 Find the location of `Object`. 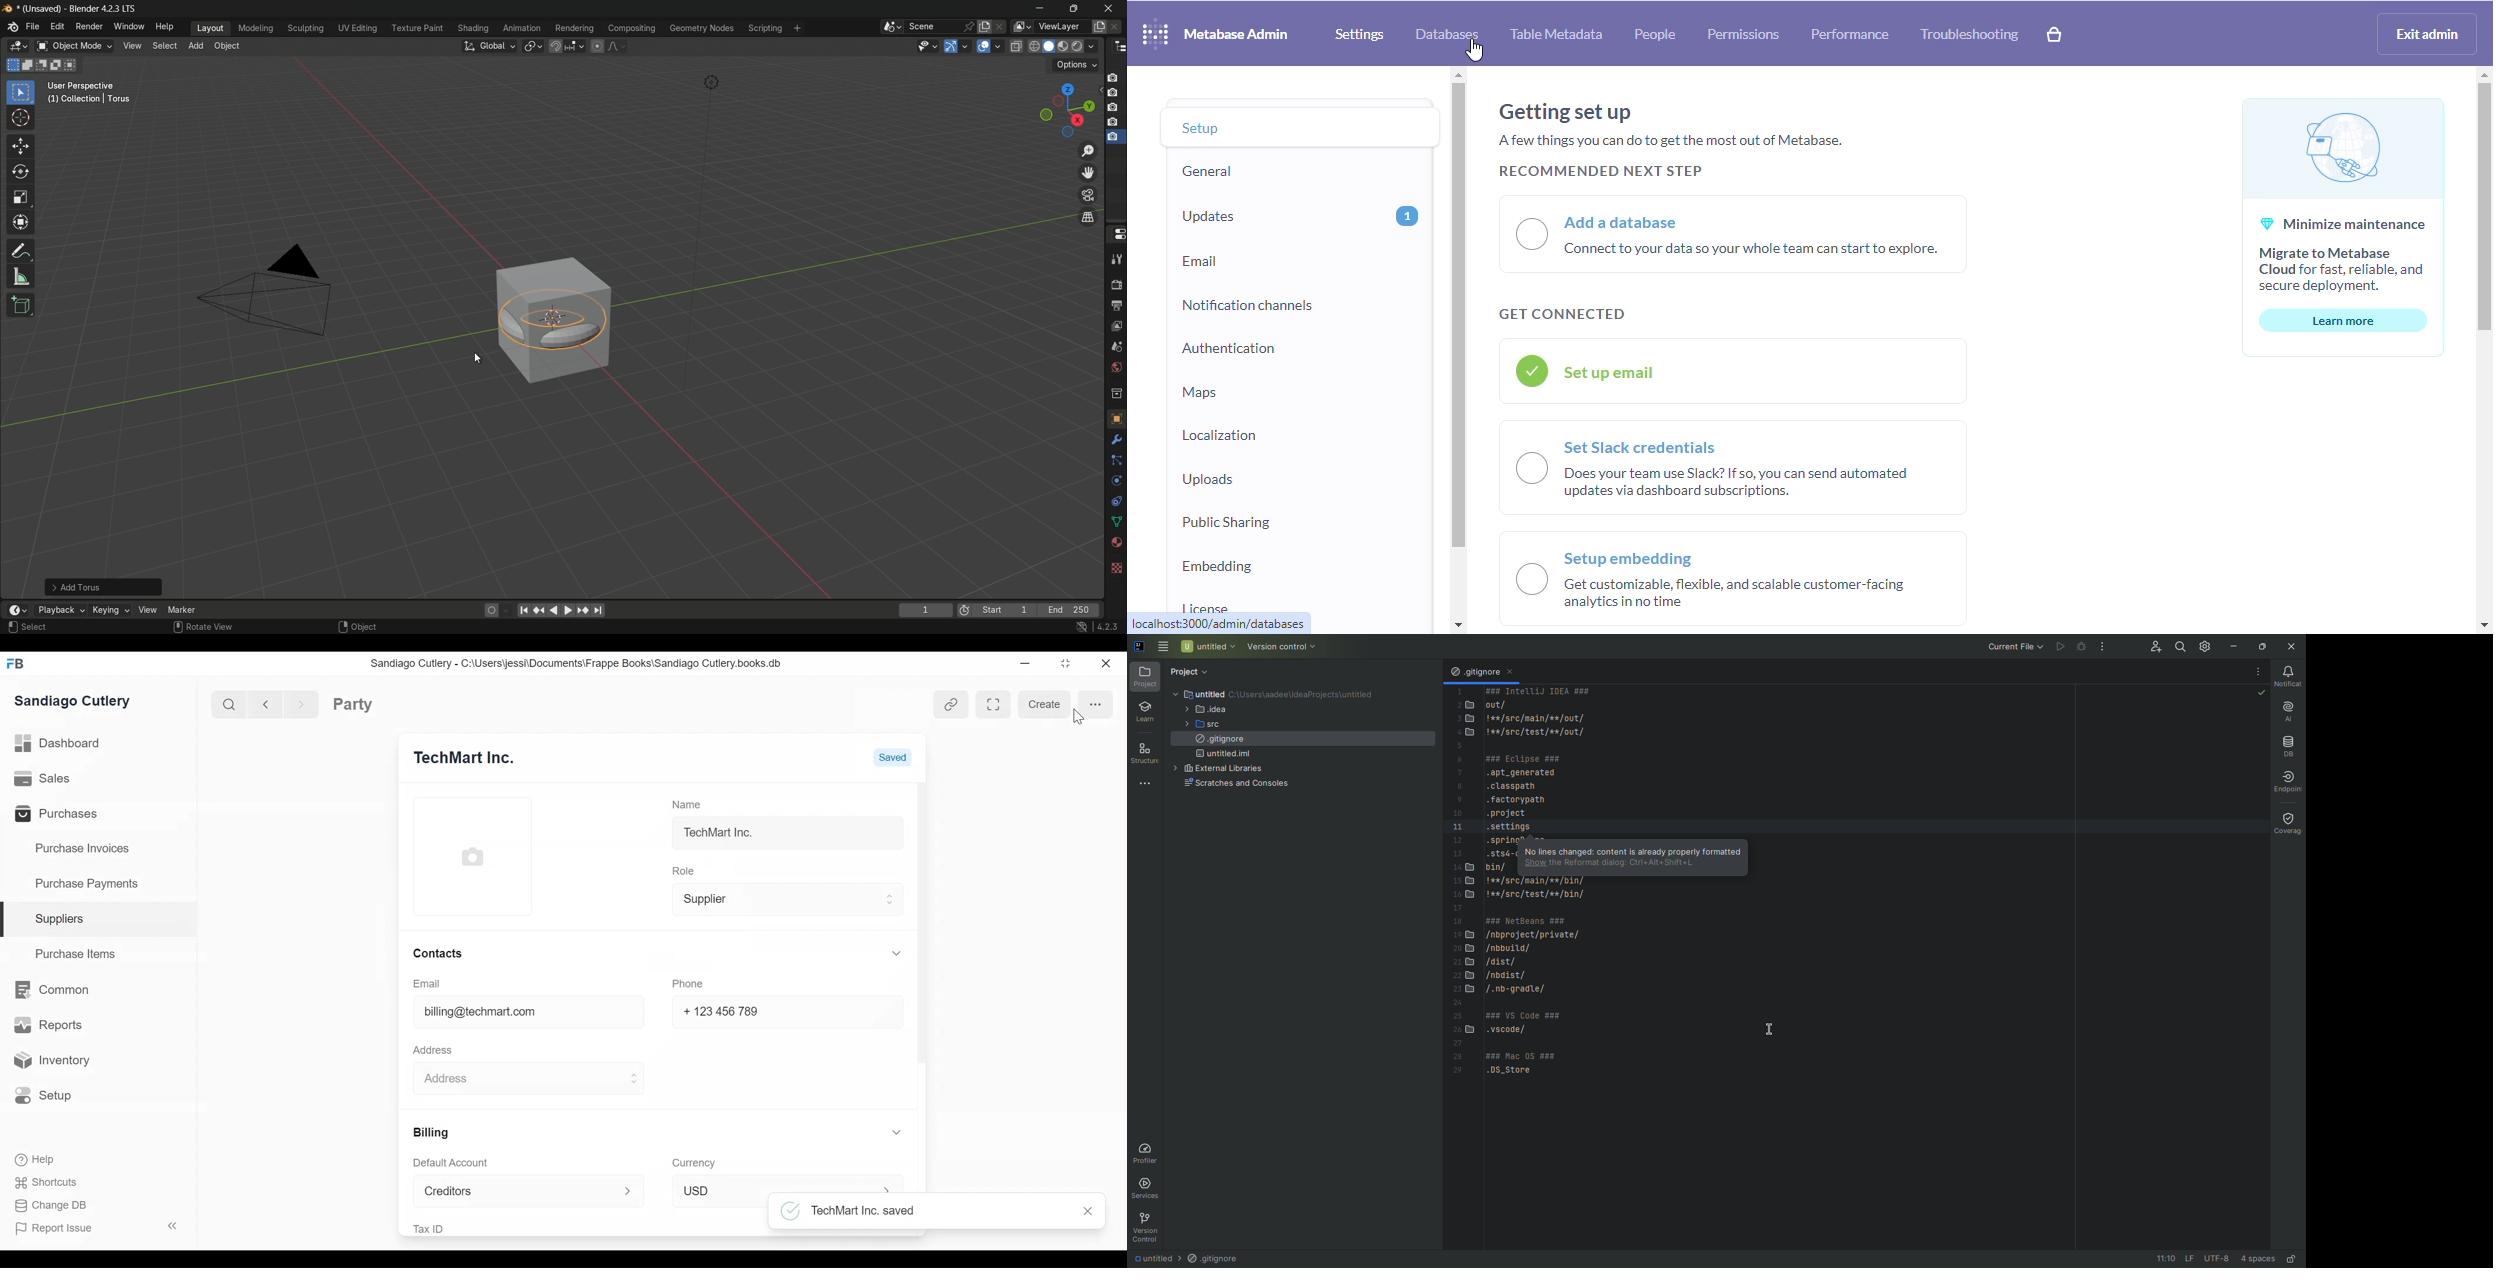

Object is located at coordinates (365, 626).